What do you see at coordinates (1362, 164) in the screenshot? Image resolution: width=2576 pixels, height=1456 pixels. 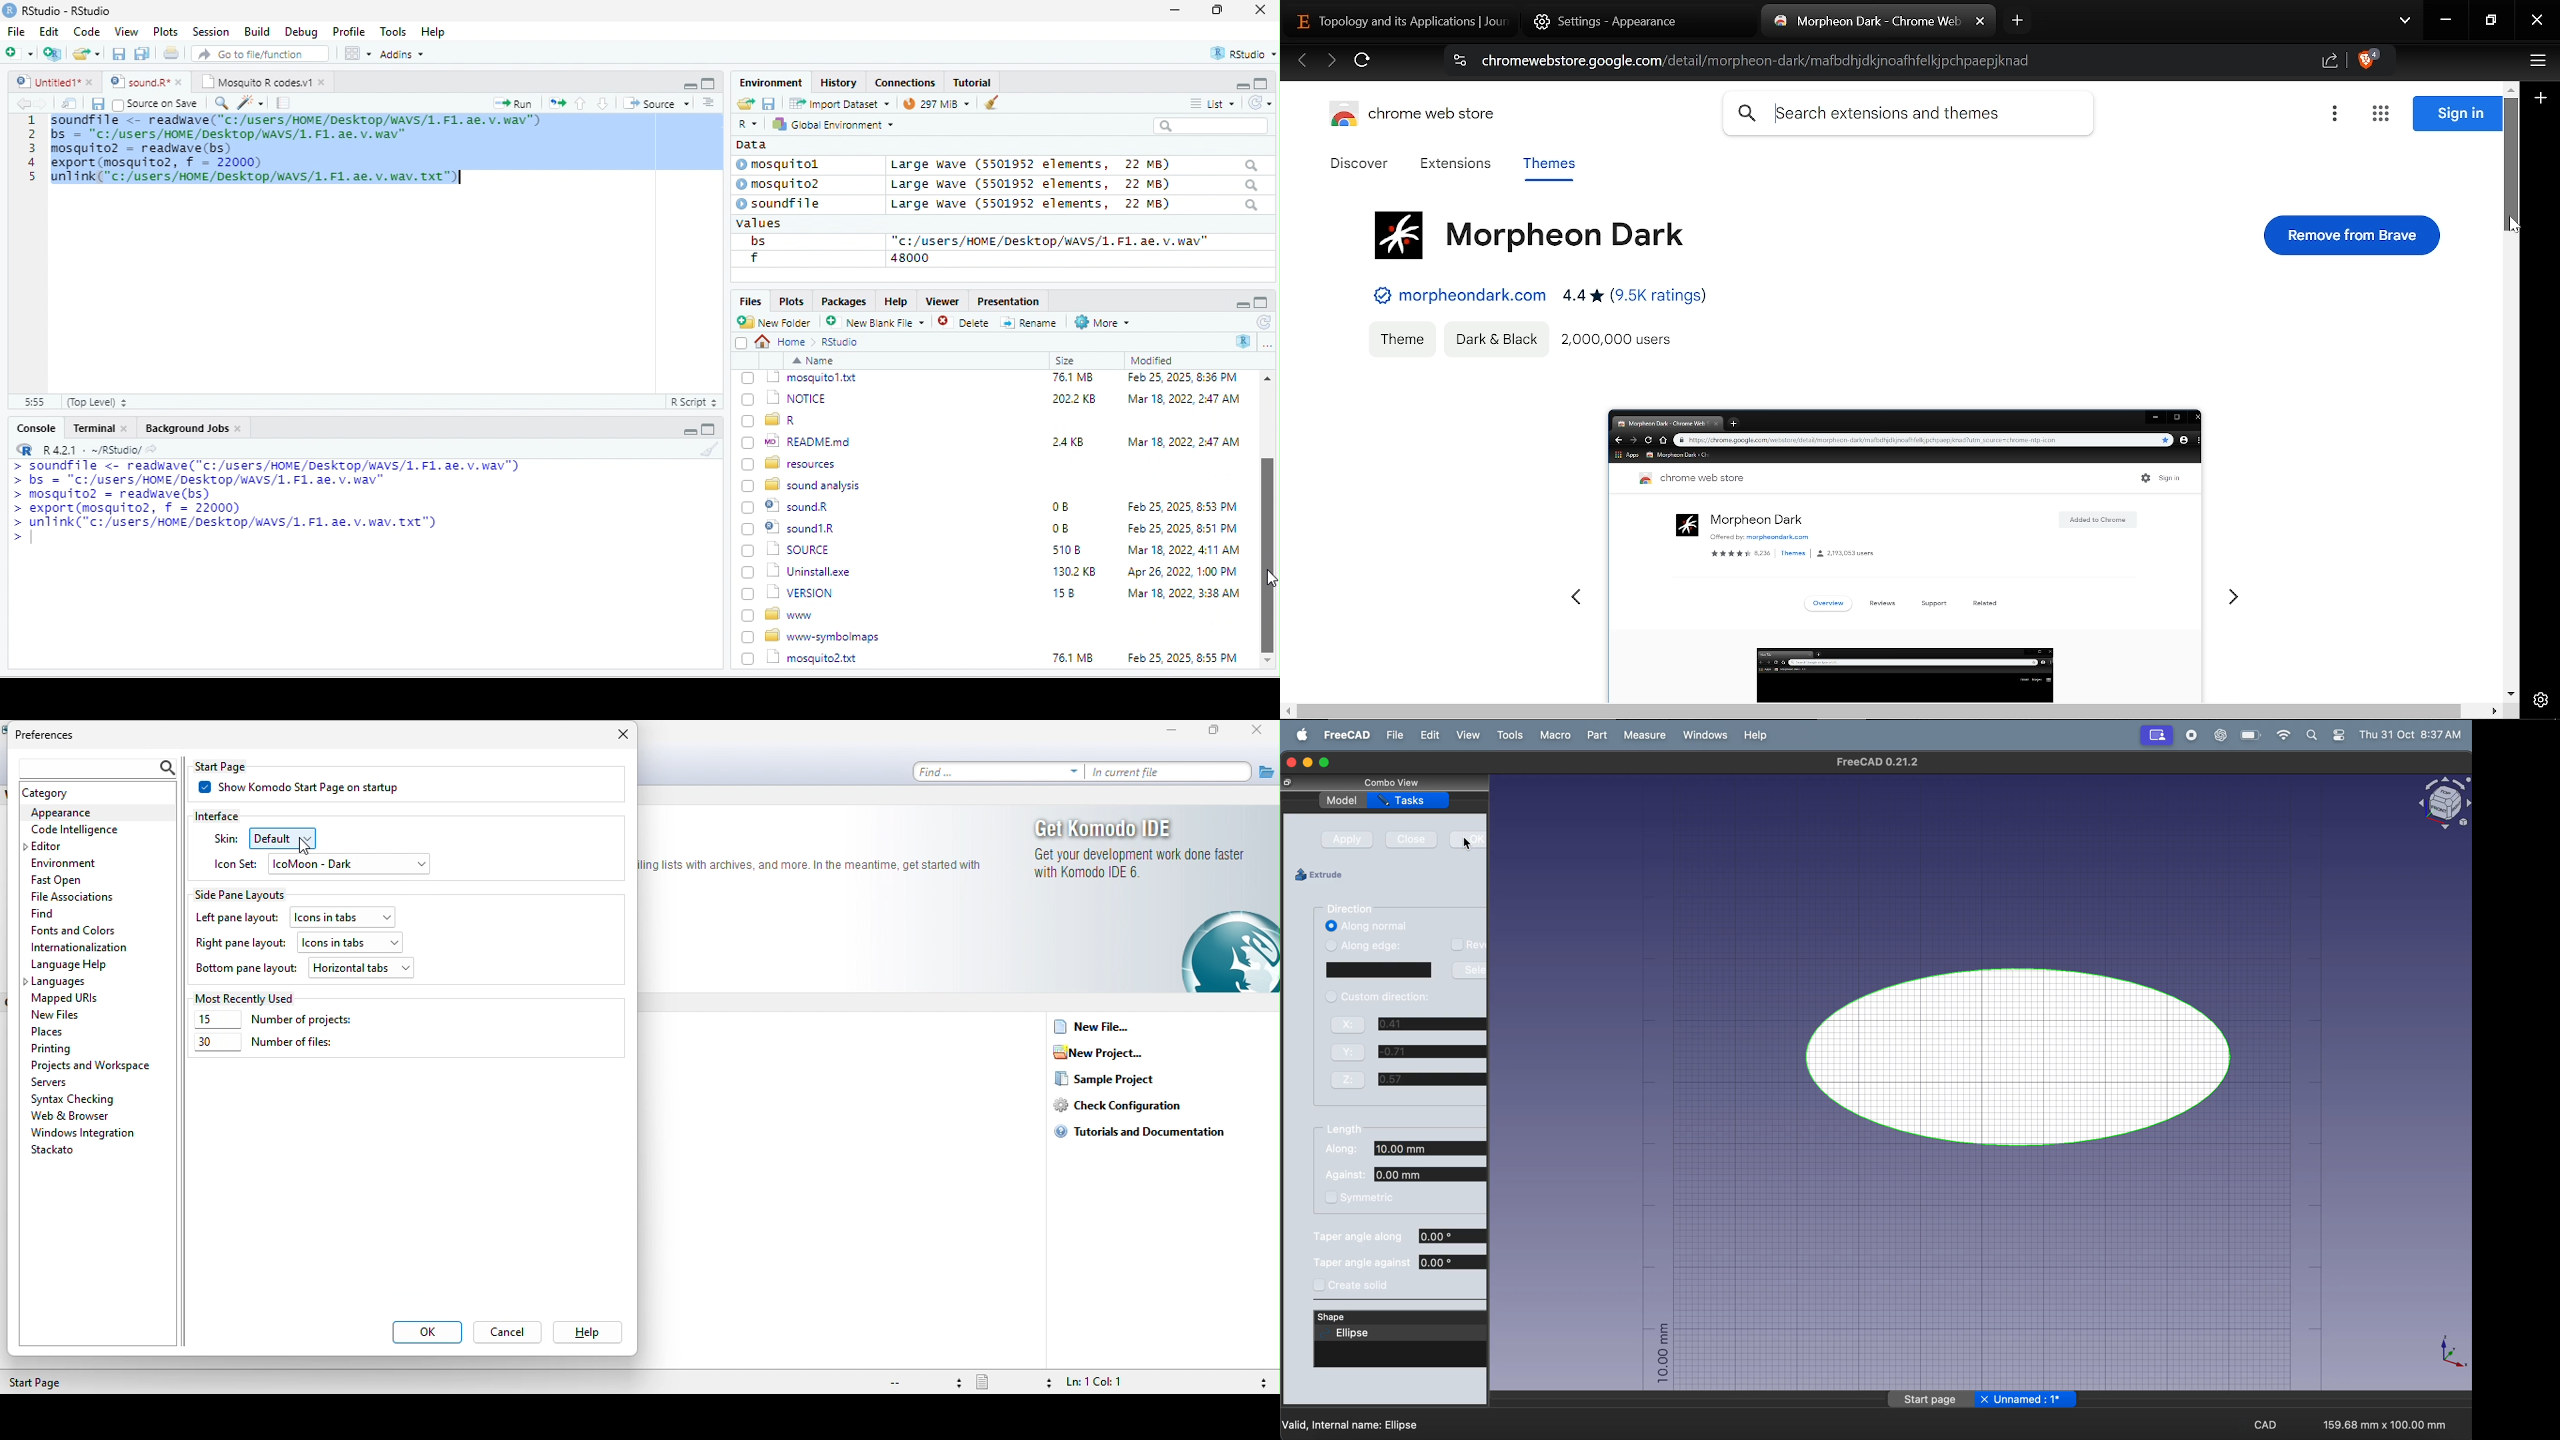 I see `Discover` at bounding box center [1362, 164].